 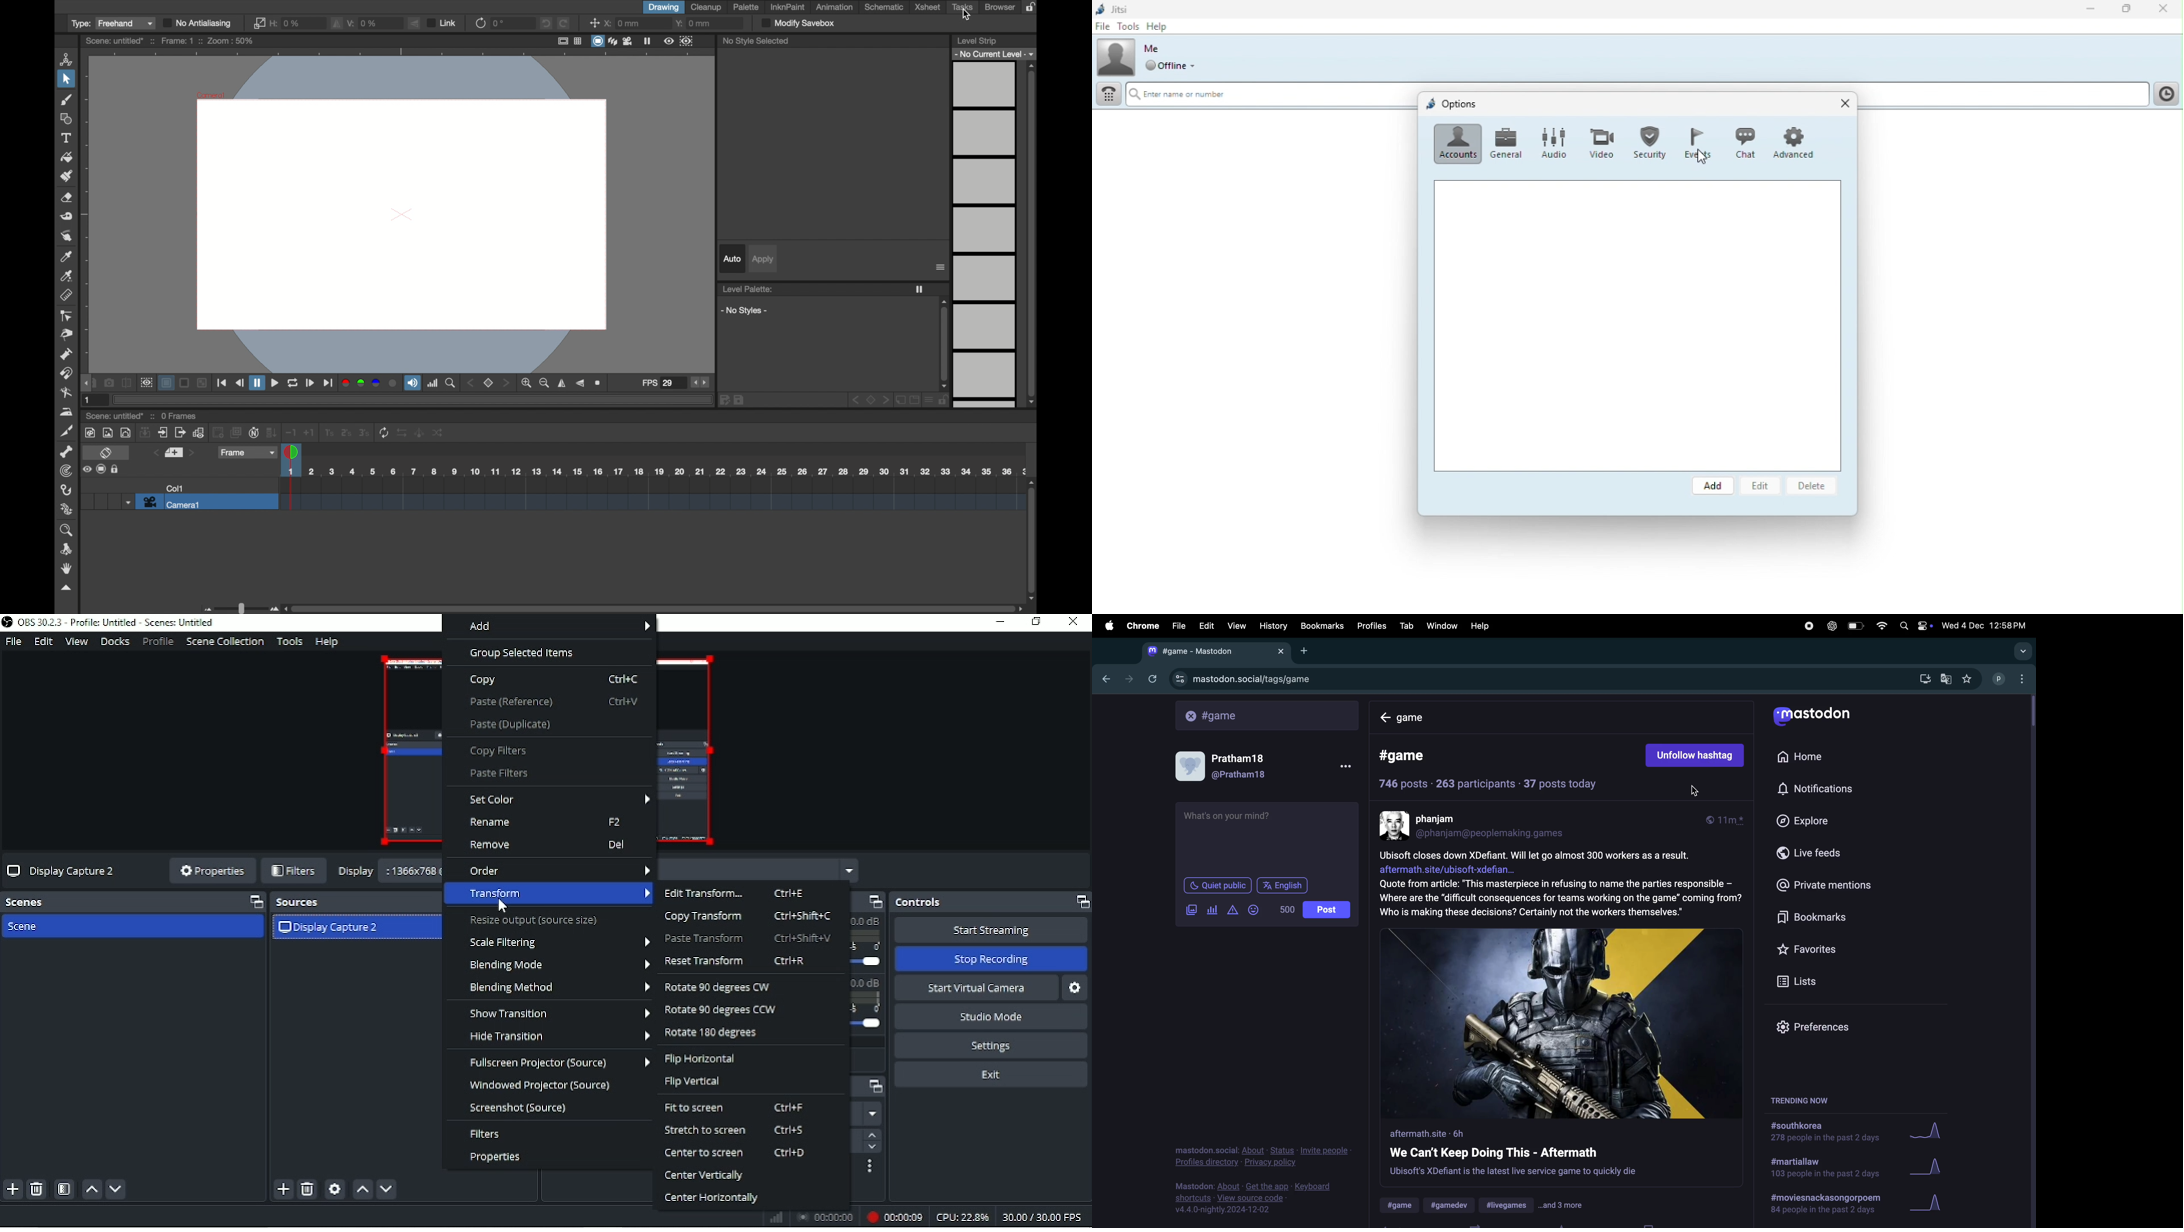 What do you see at coordinates (66, 354) in the screenshot?
I see `pump tool` at bounding box center [66, 354].